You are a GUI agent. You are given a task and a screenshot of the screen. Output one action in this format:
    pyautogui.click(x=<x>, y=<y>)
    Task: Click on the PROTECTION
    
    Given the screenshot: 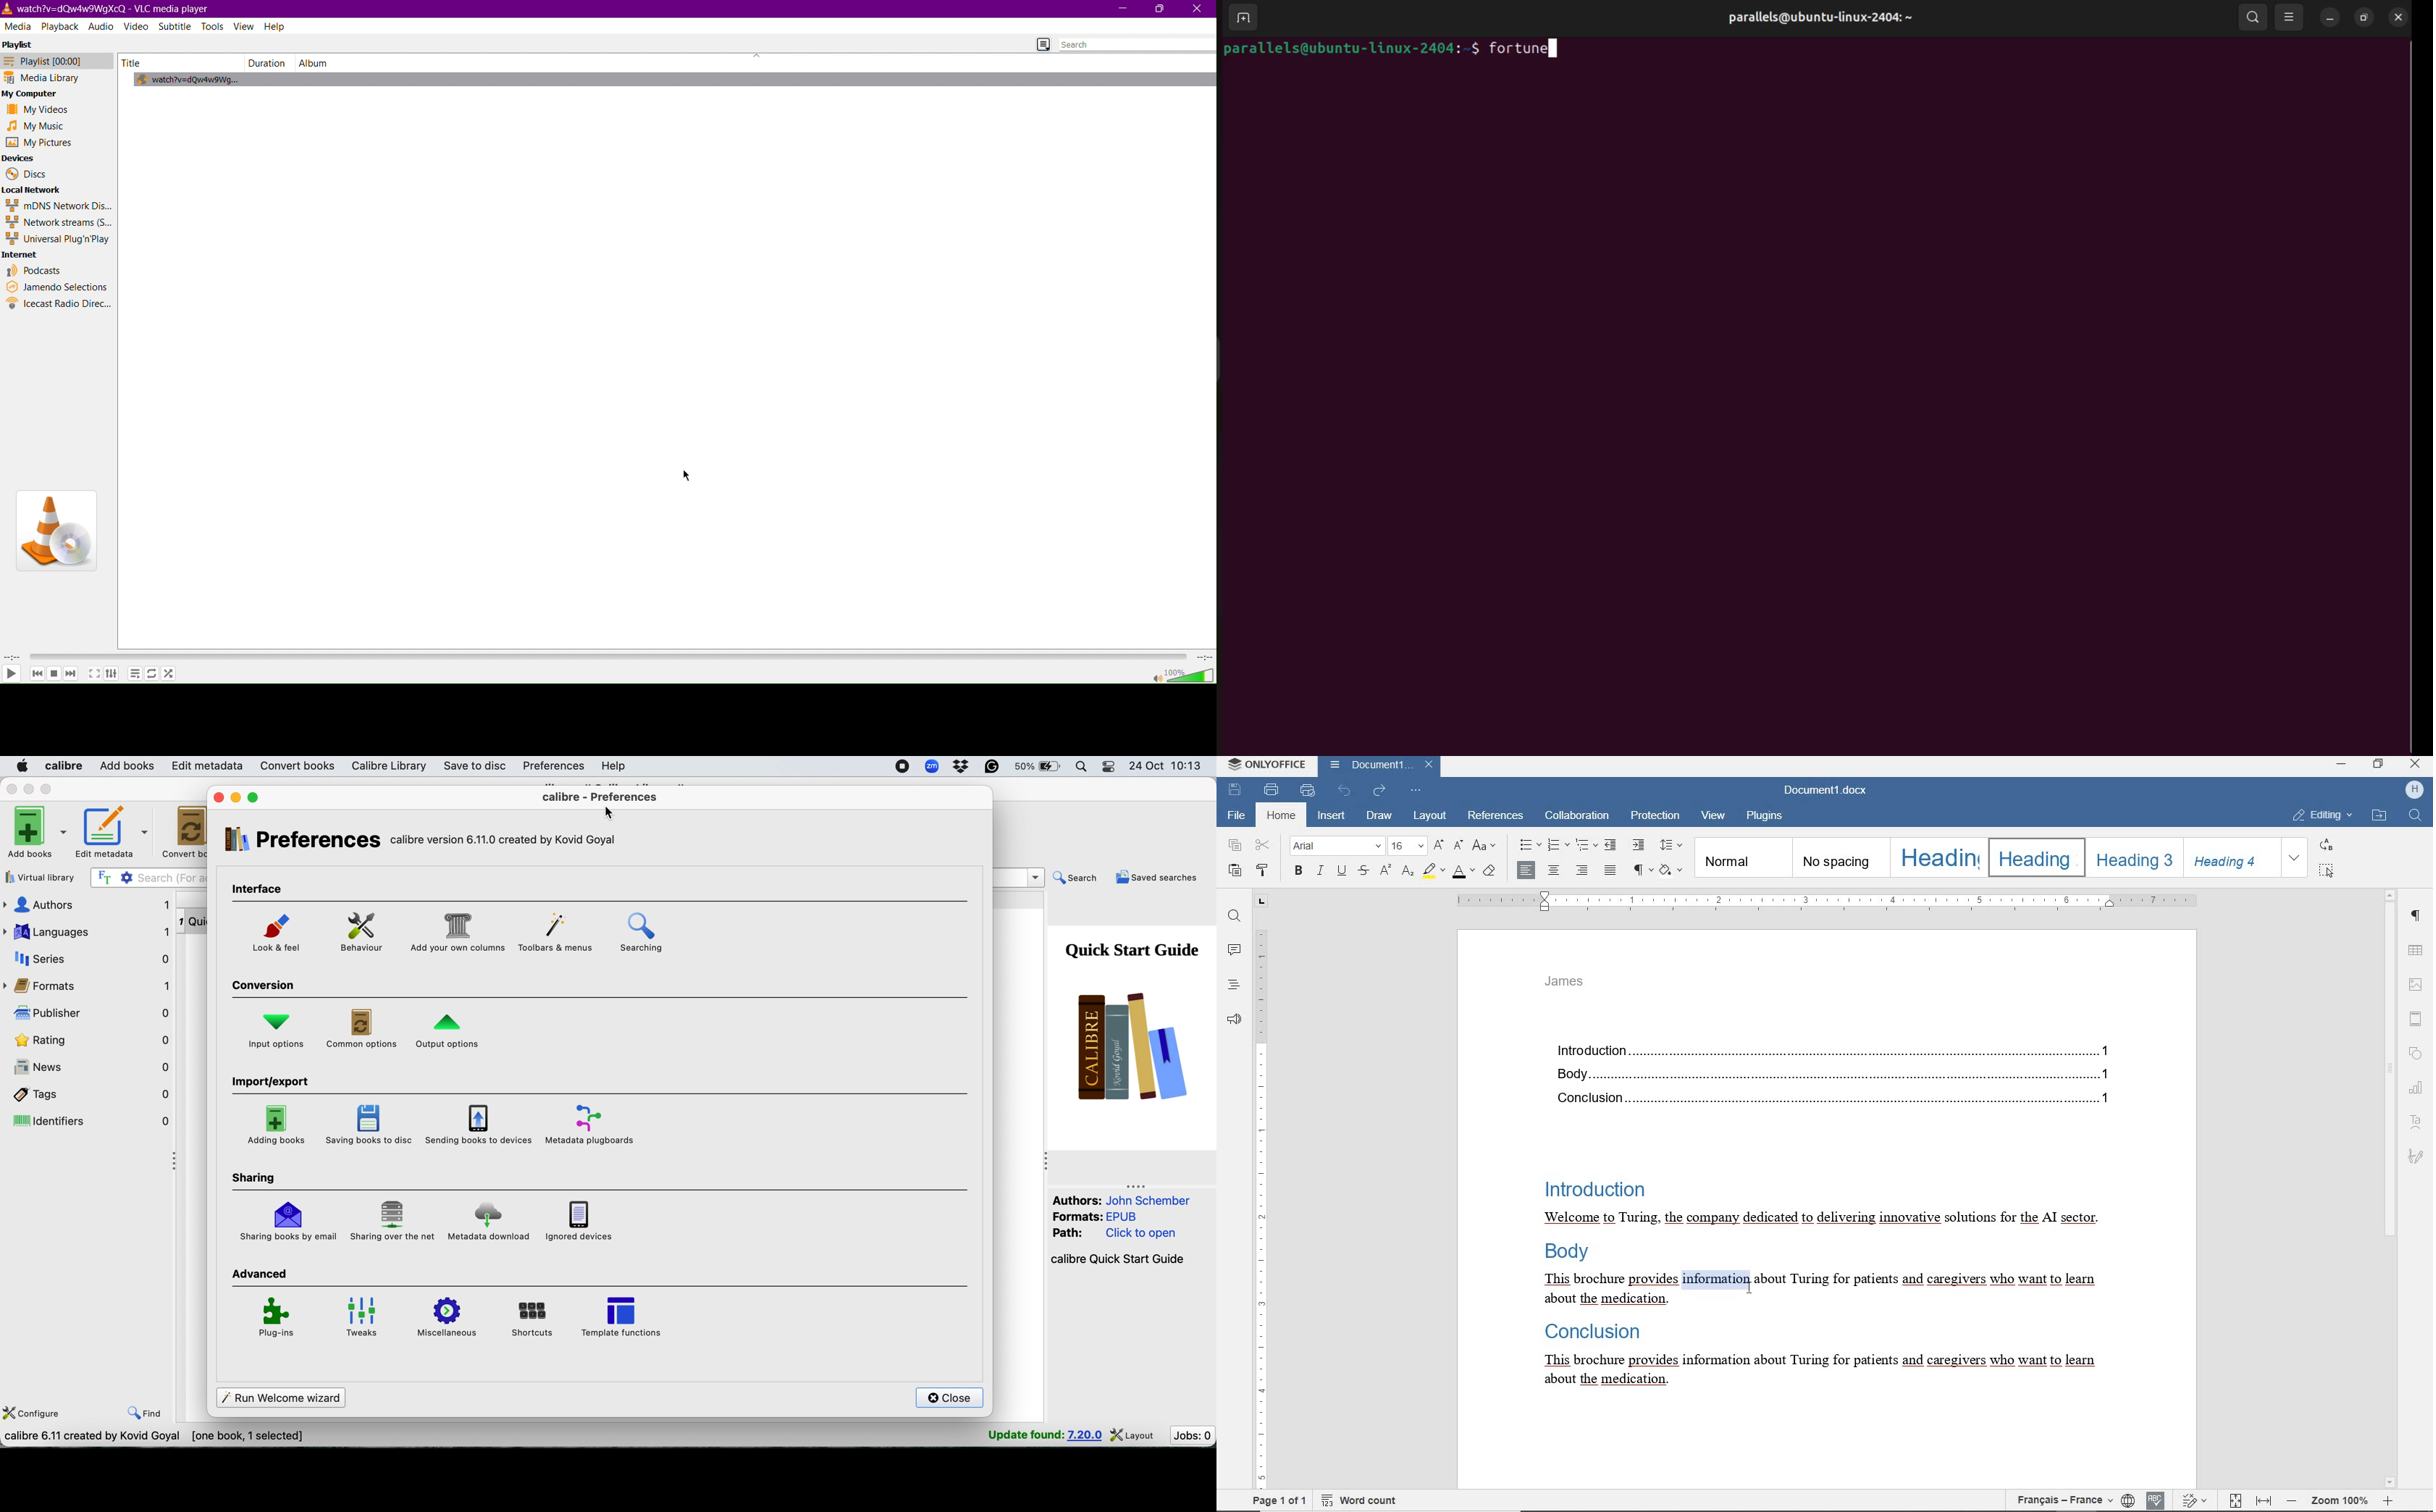 What is the action you would take?
    pyautogui.click(x=1655, y=817)
    